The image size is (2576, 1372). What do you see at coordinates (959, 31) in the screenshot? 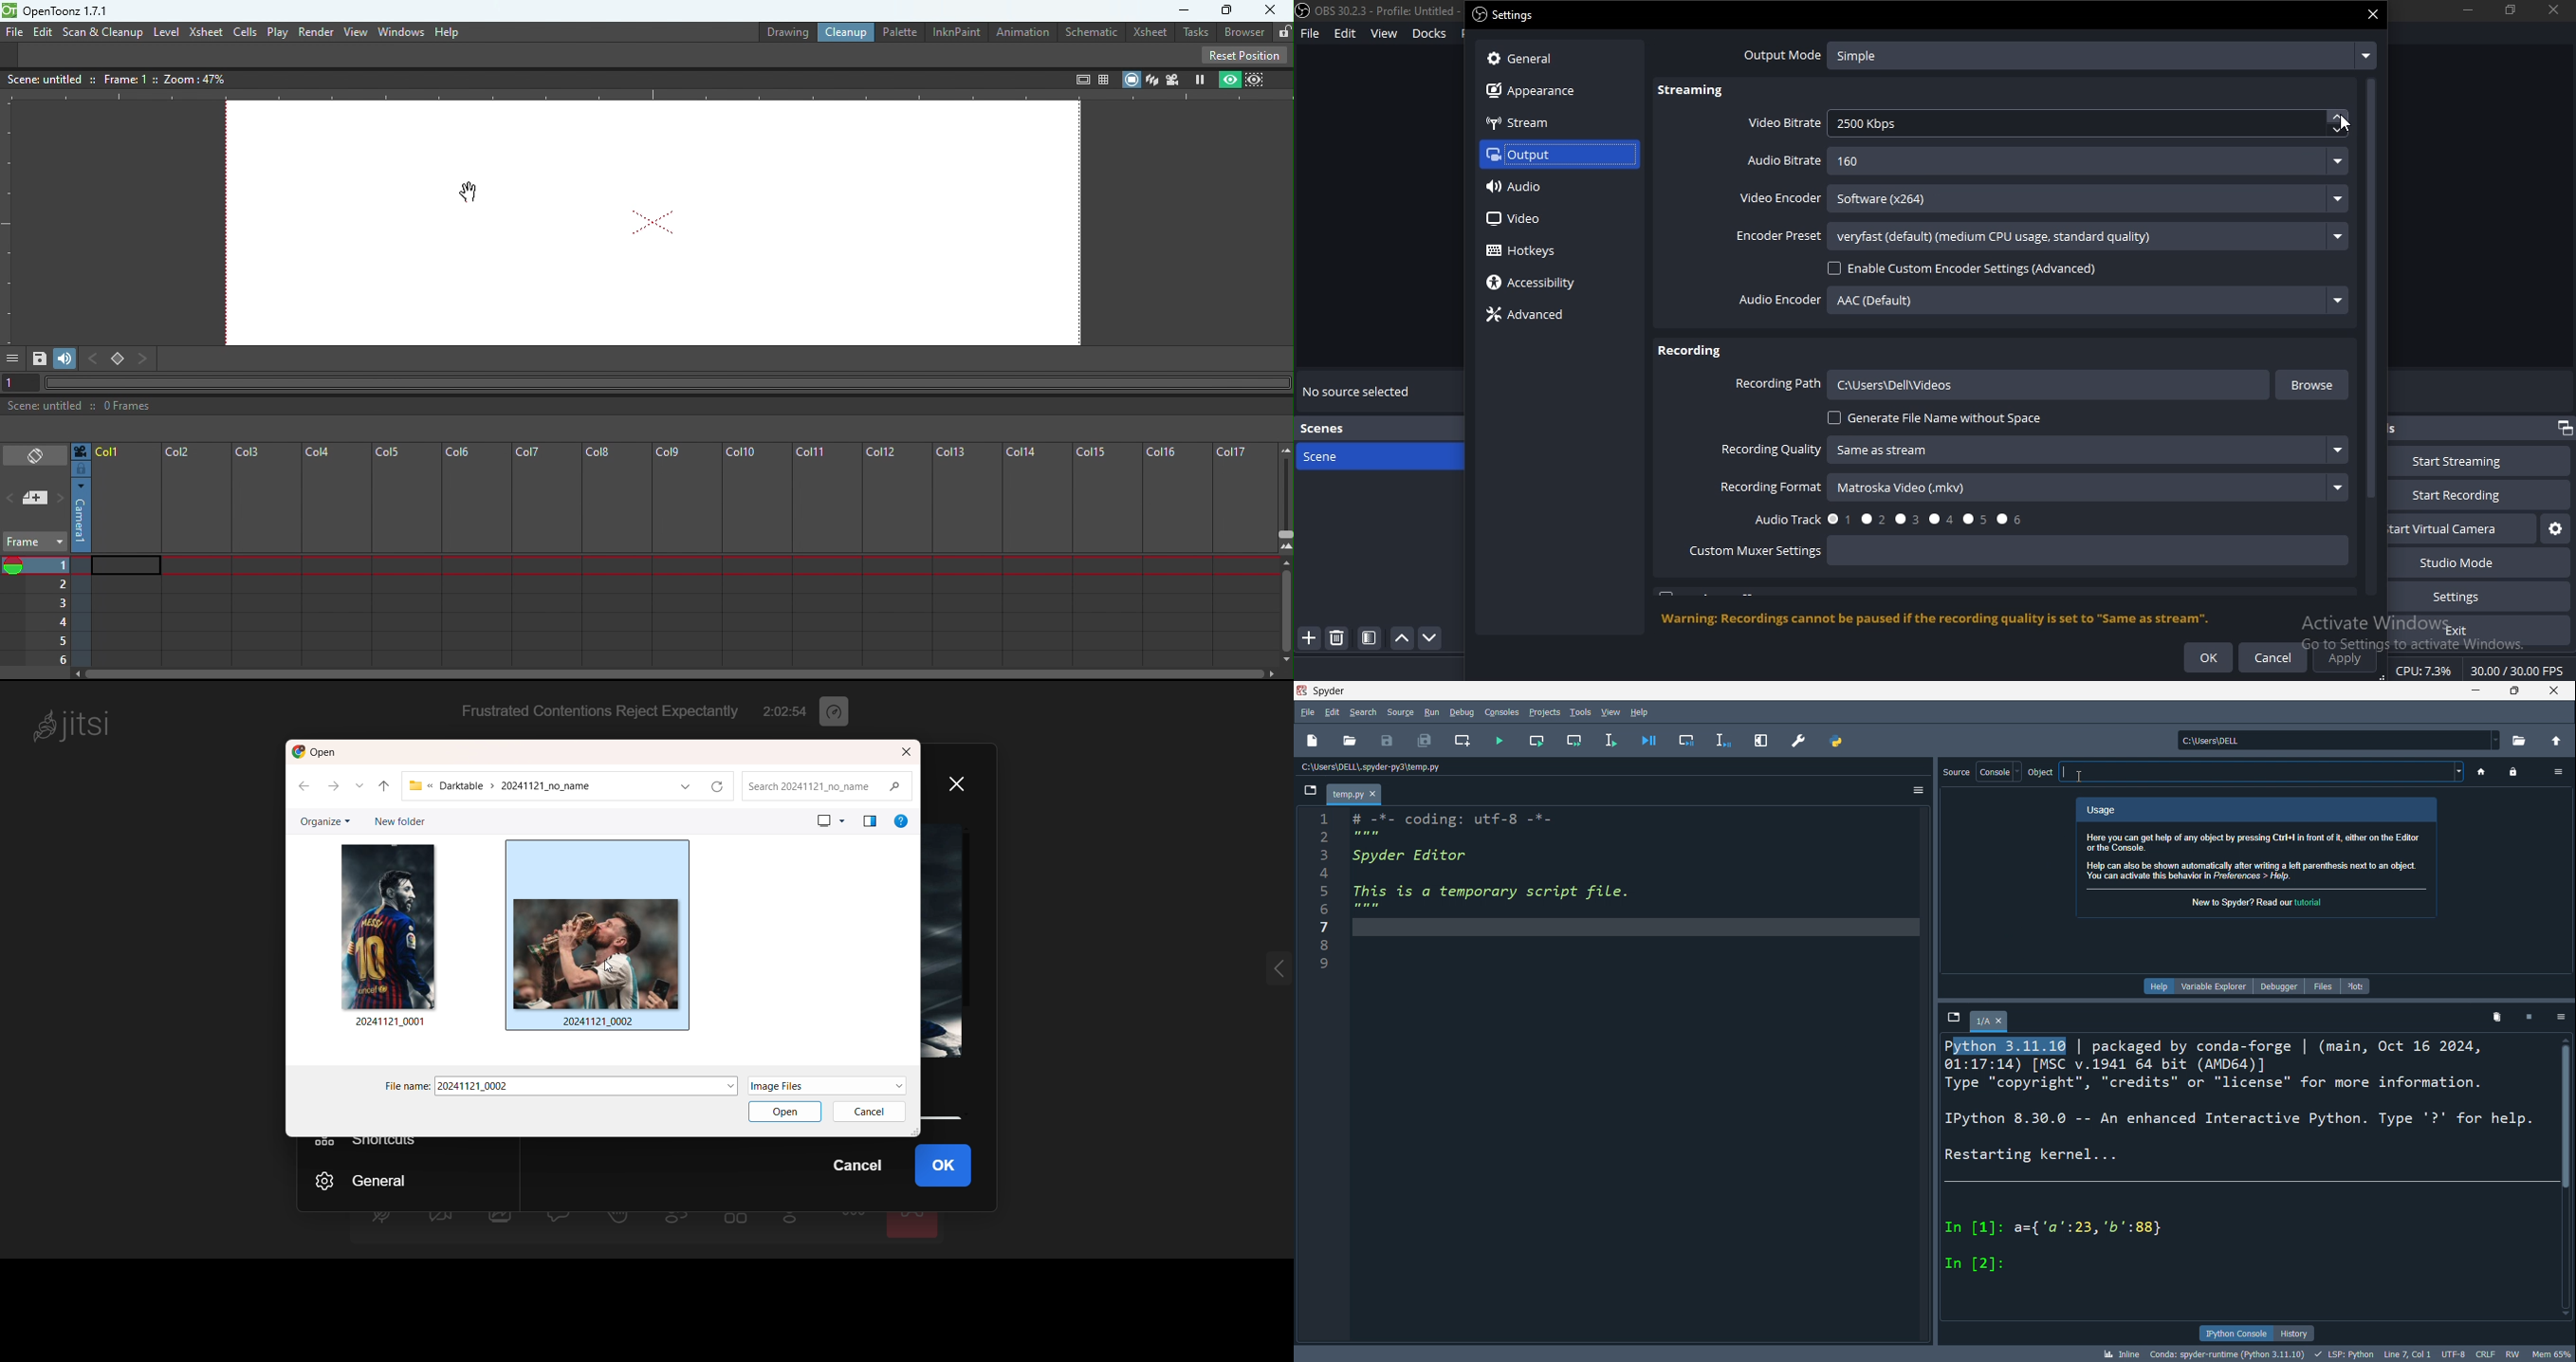
I see `InknPaint` at bounding box center [959, 31].